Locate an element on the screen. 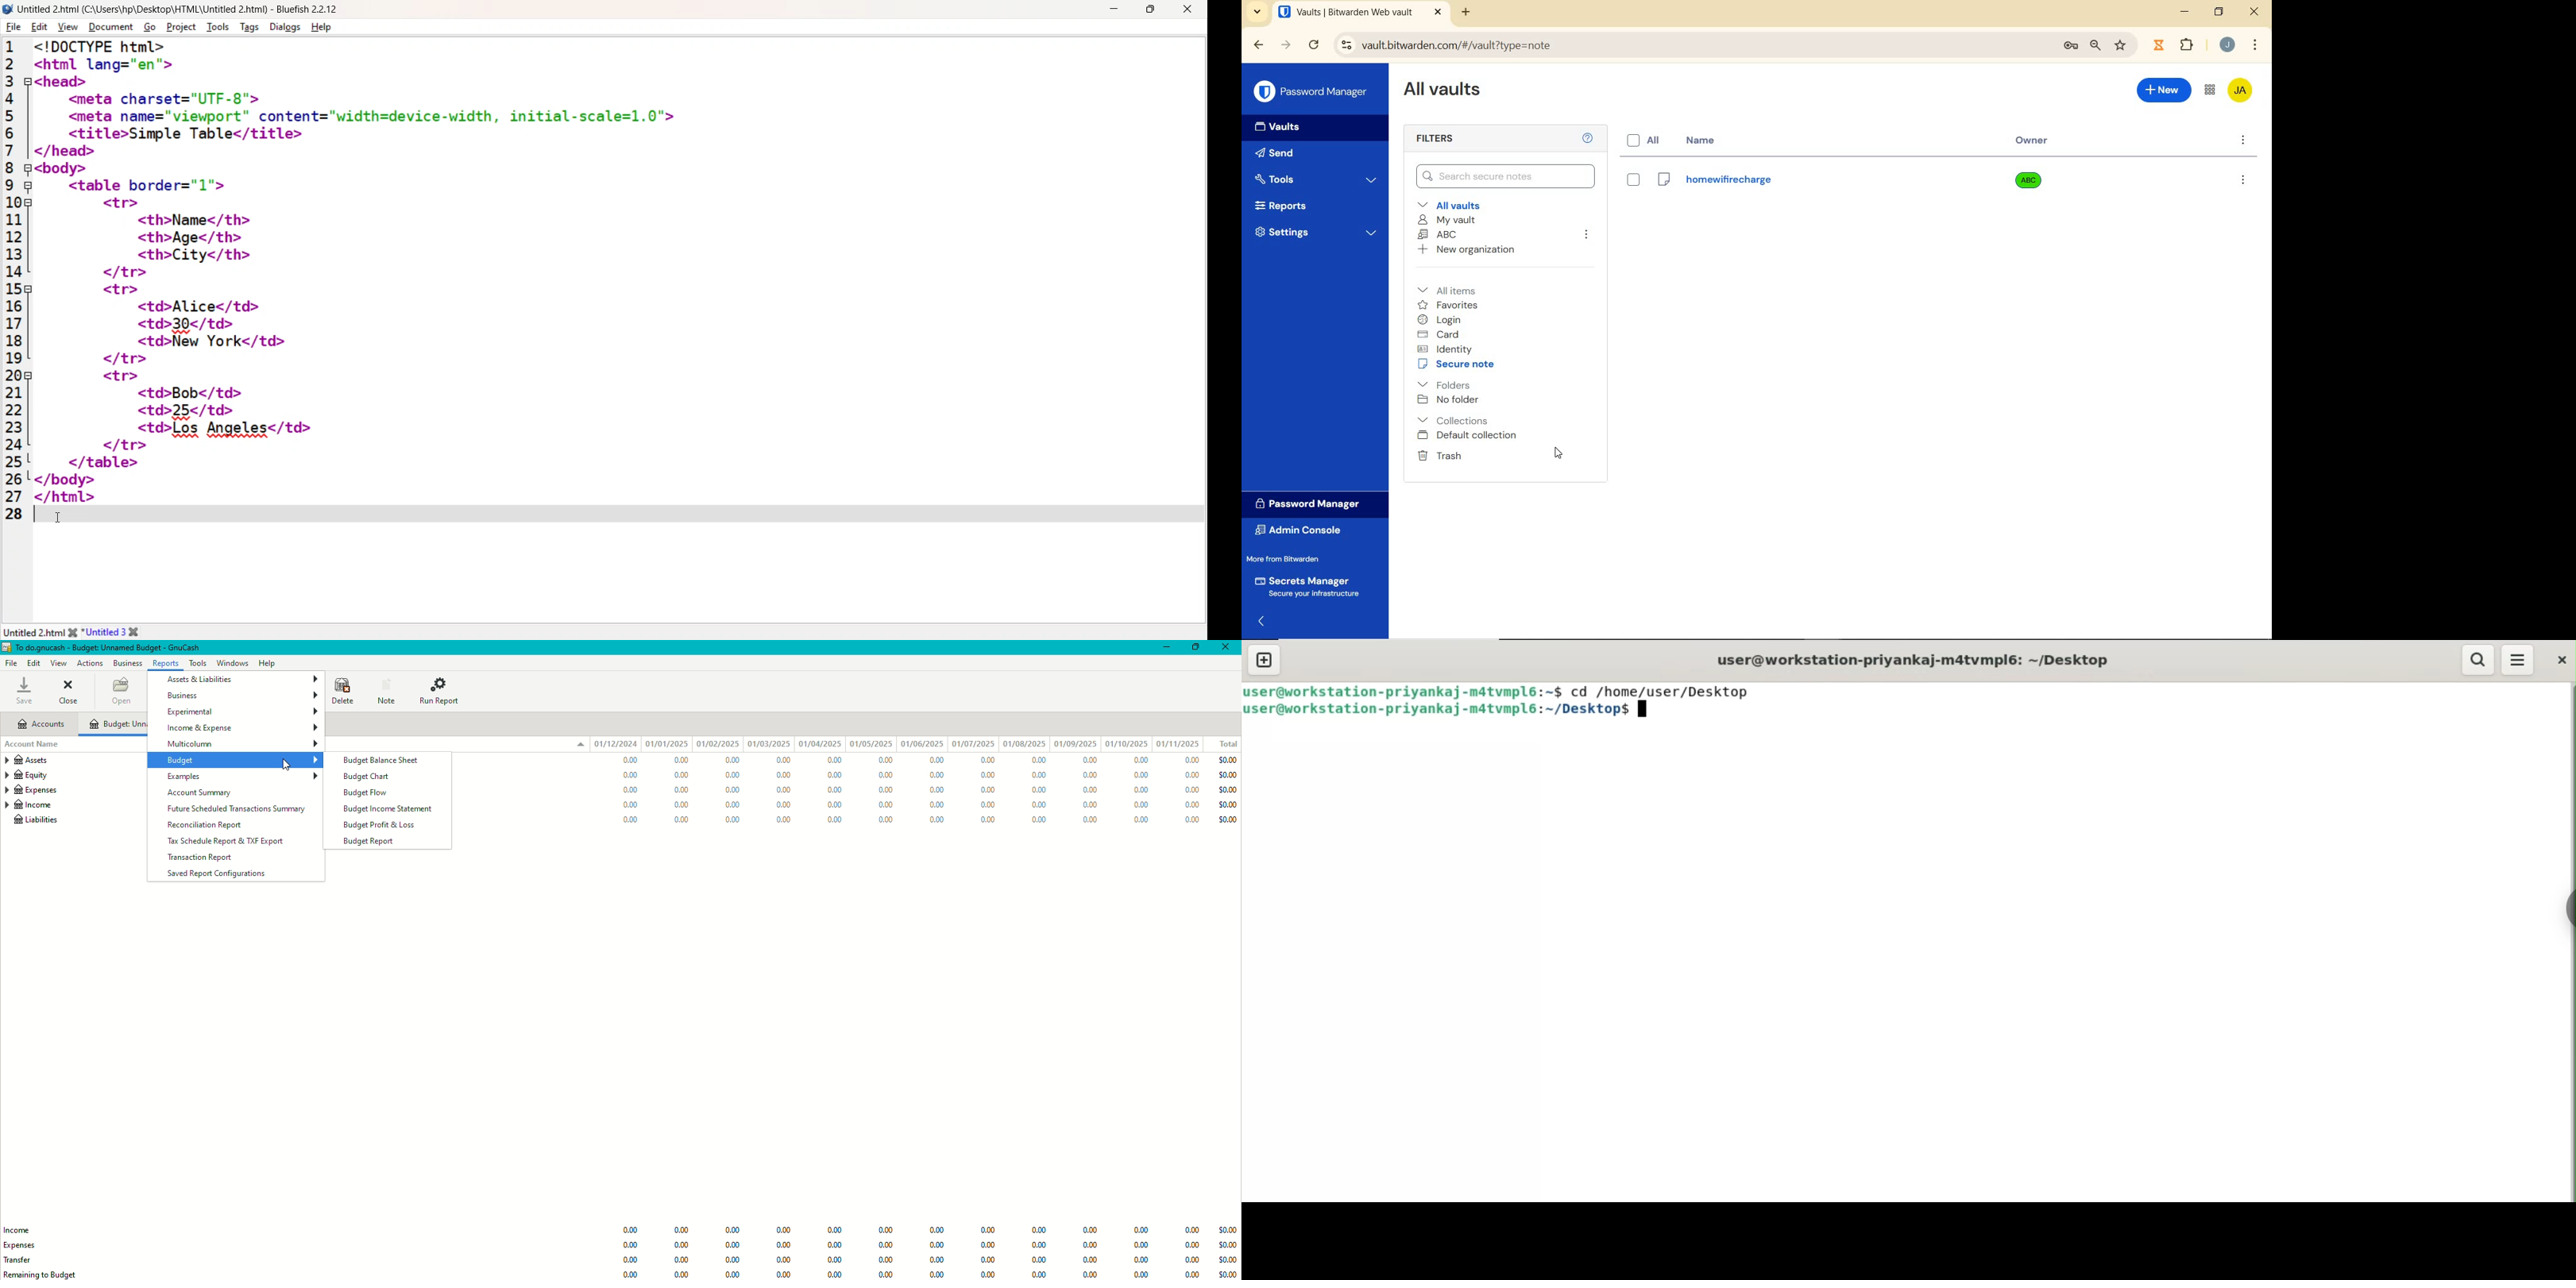  01/06/2025 is located at coordinates (922, 745).